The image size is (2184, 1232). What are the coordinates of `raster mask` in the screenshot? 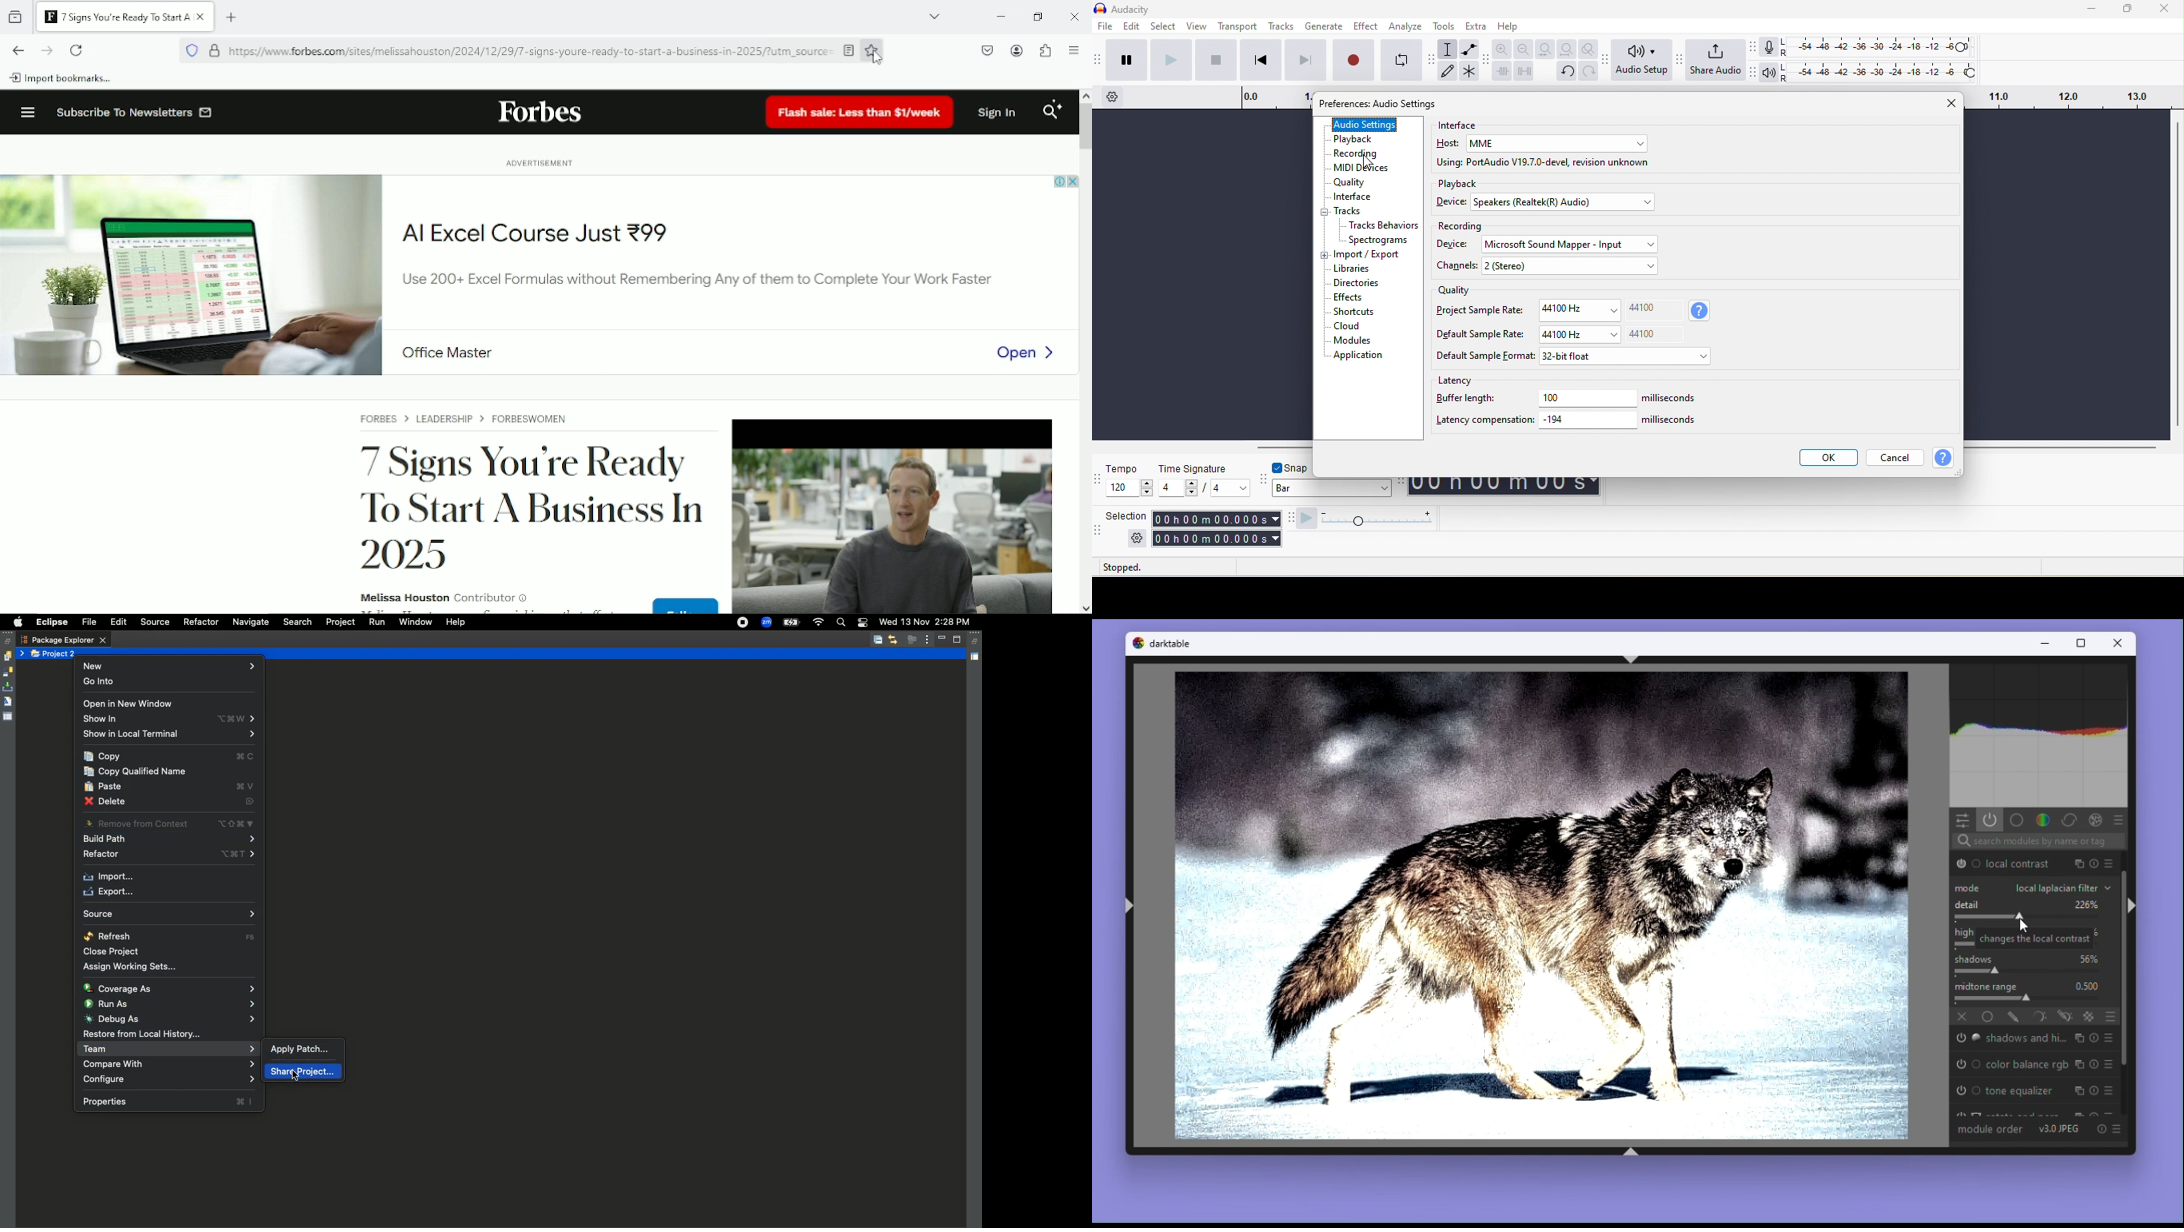 It's located at (2091, 1016).